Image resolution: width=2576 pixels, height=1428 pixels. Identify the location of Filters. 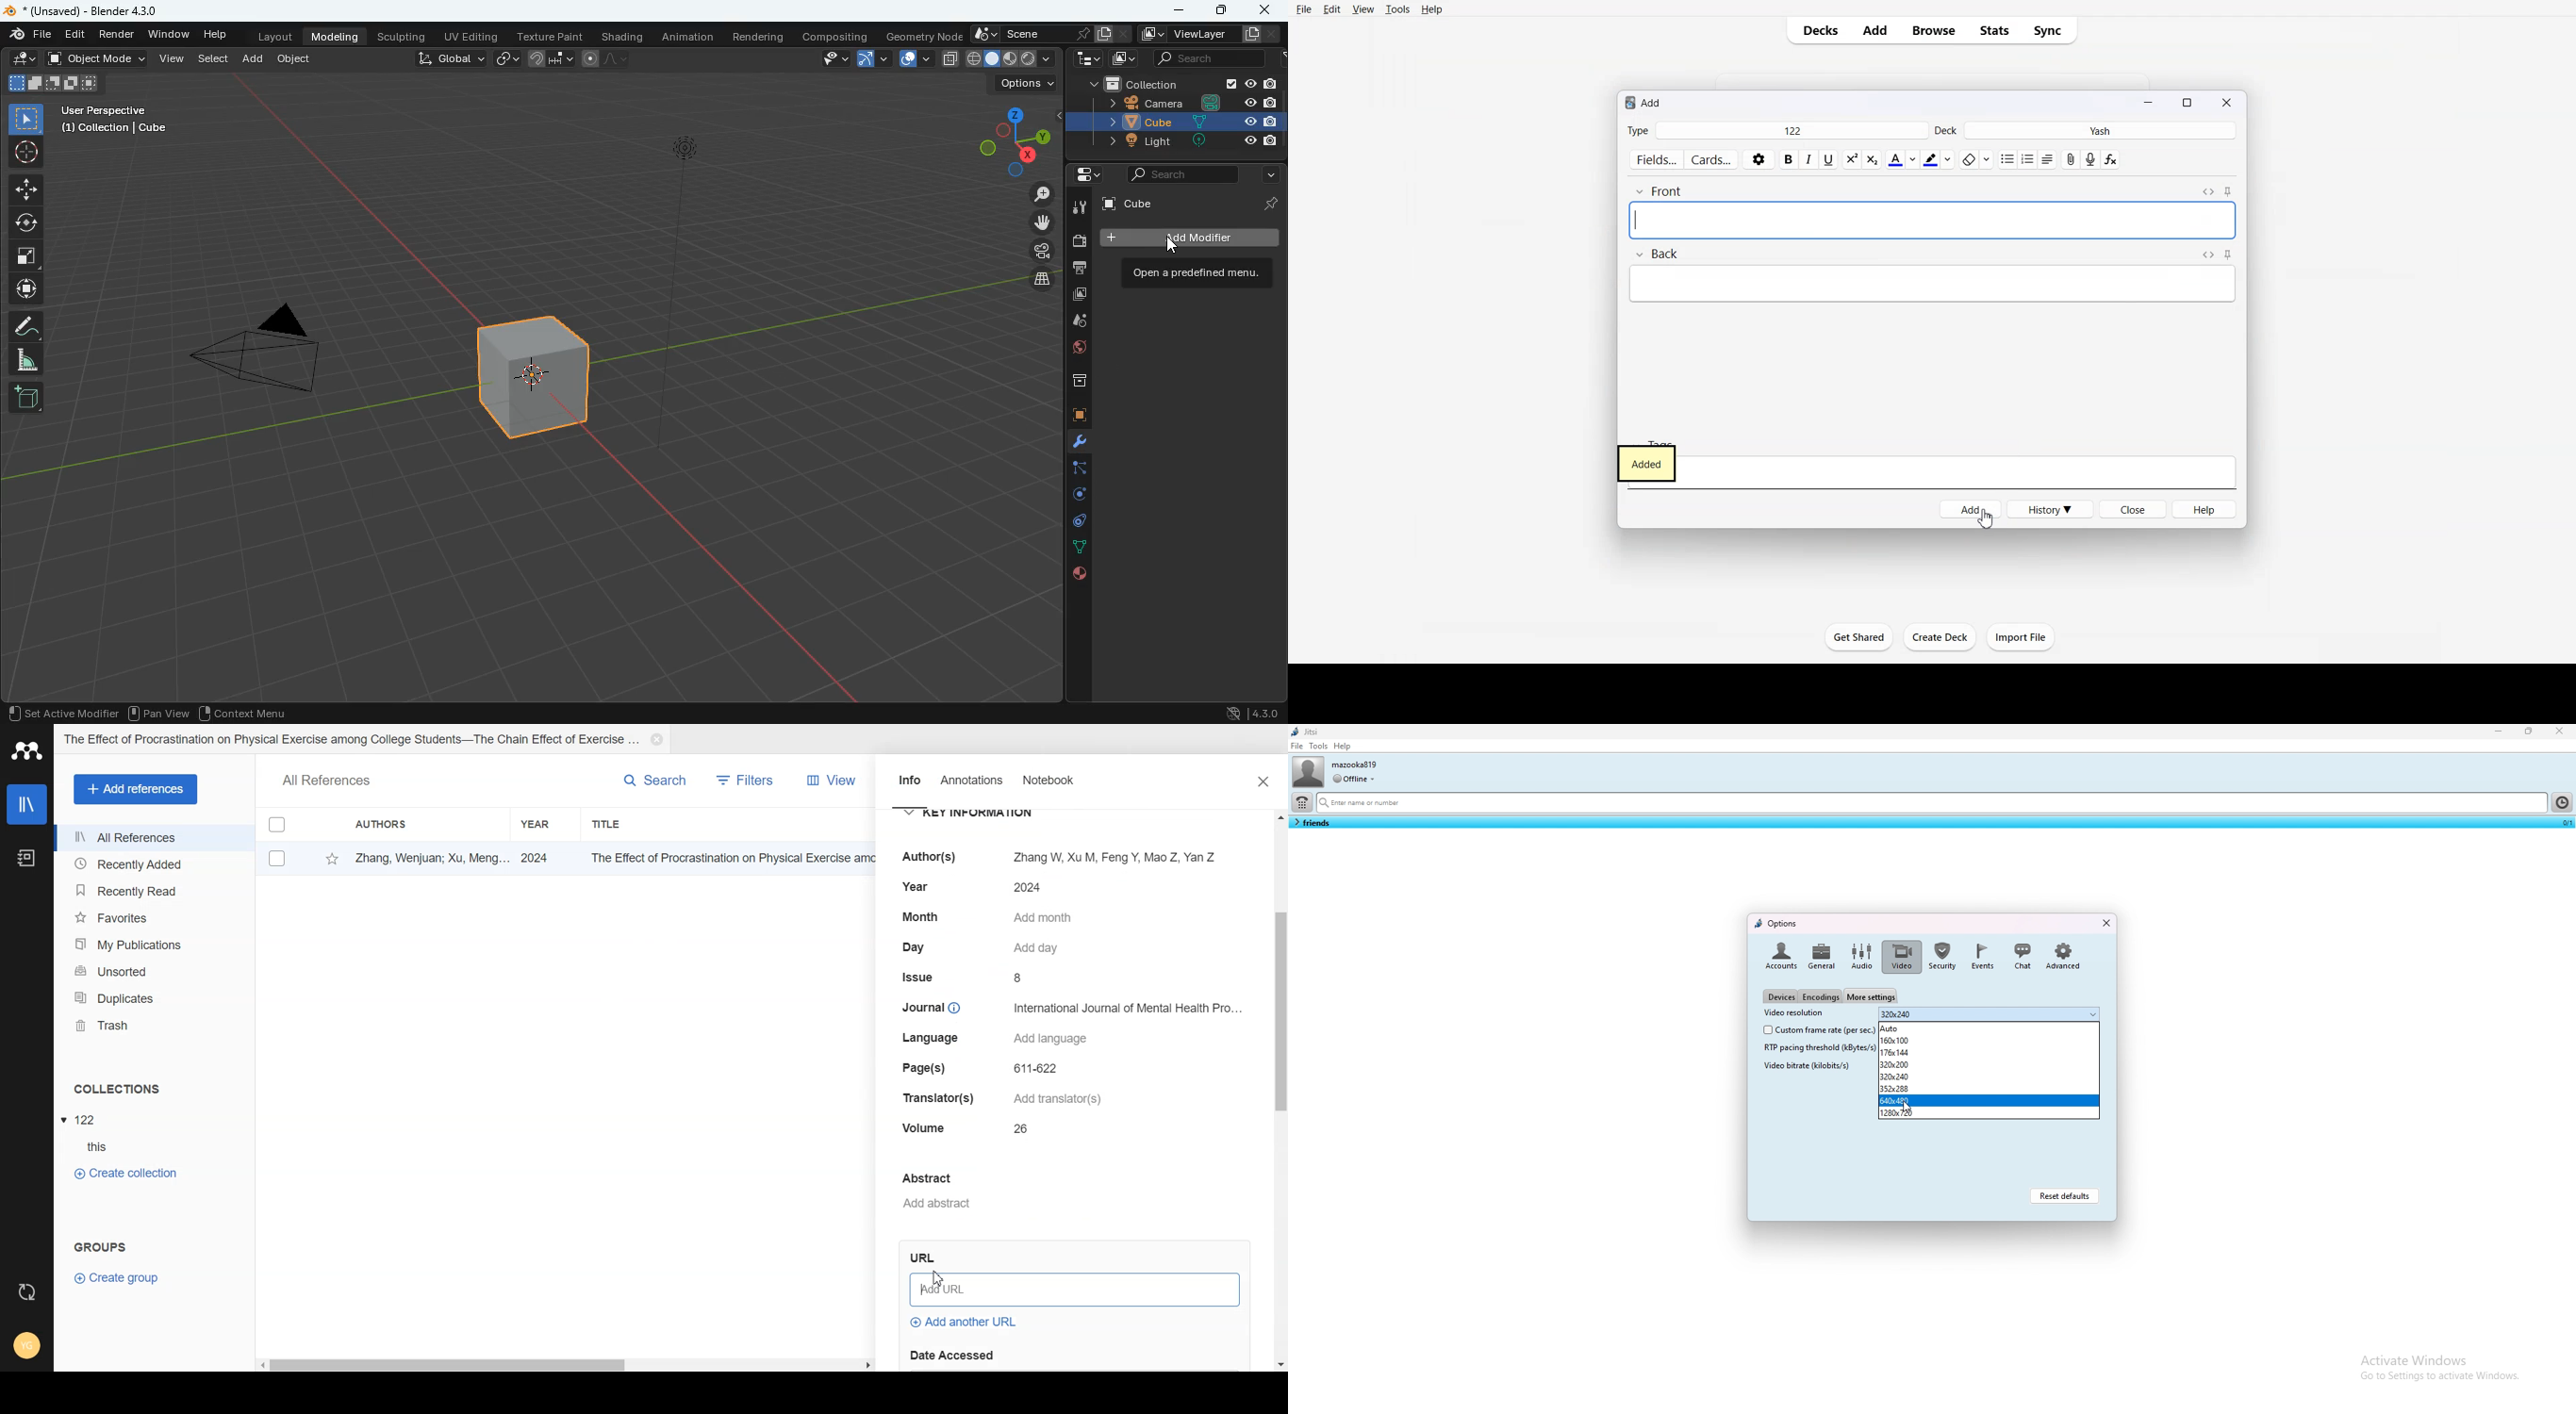
(749, 780).